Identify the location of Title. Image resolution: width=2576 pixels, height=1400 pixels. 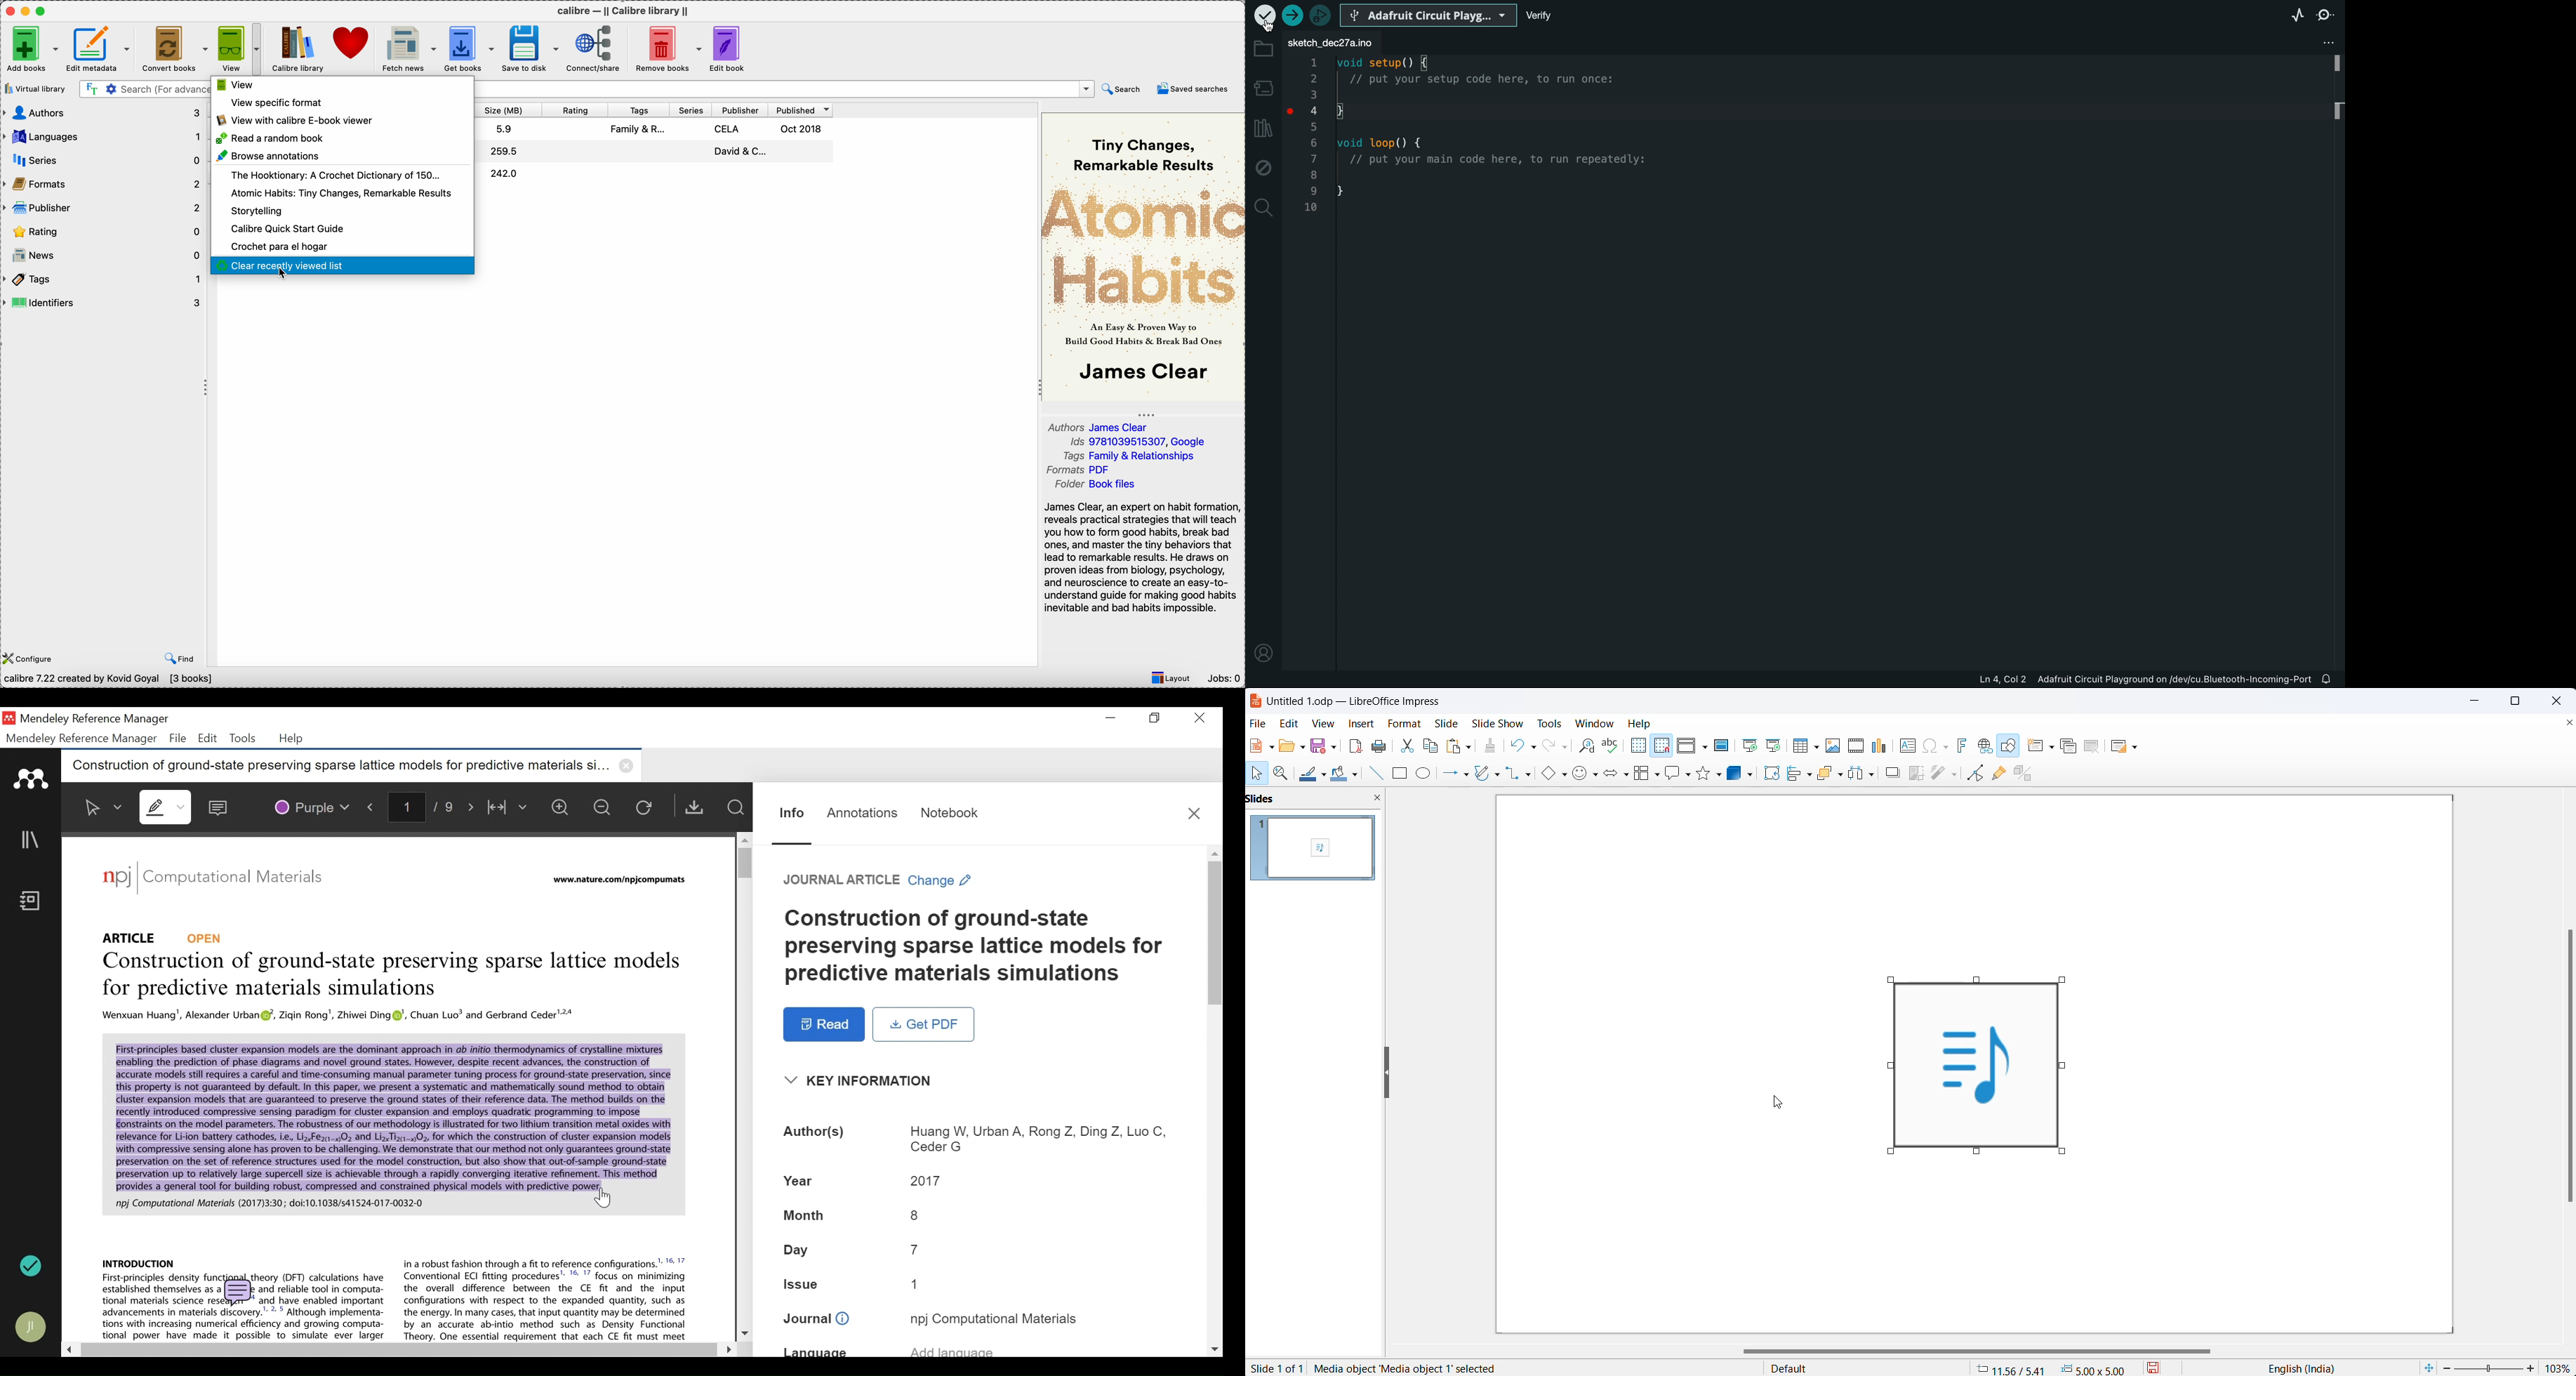
(395, 977).